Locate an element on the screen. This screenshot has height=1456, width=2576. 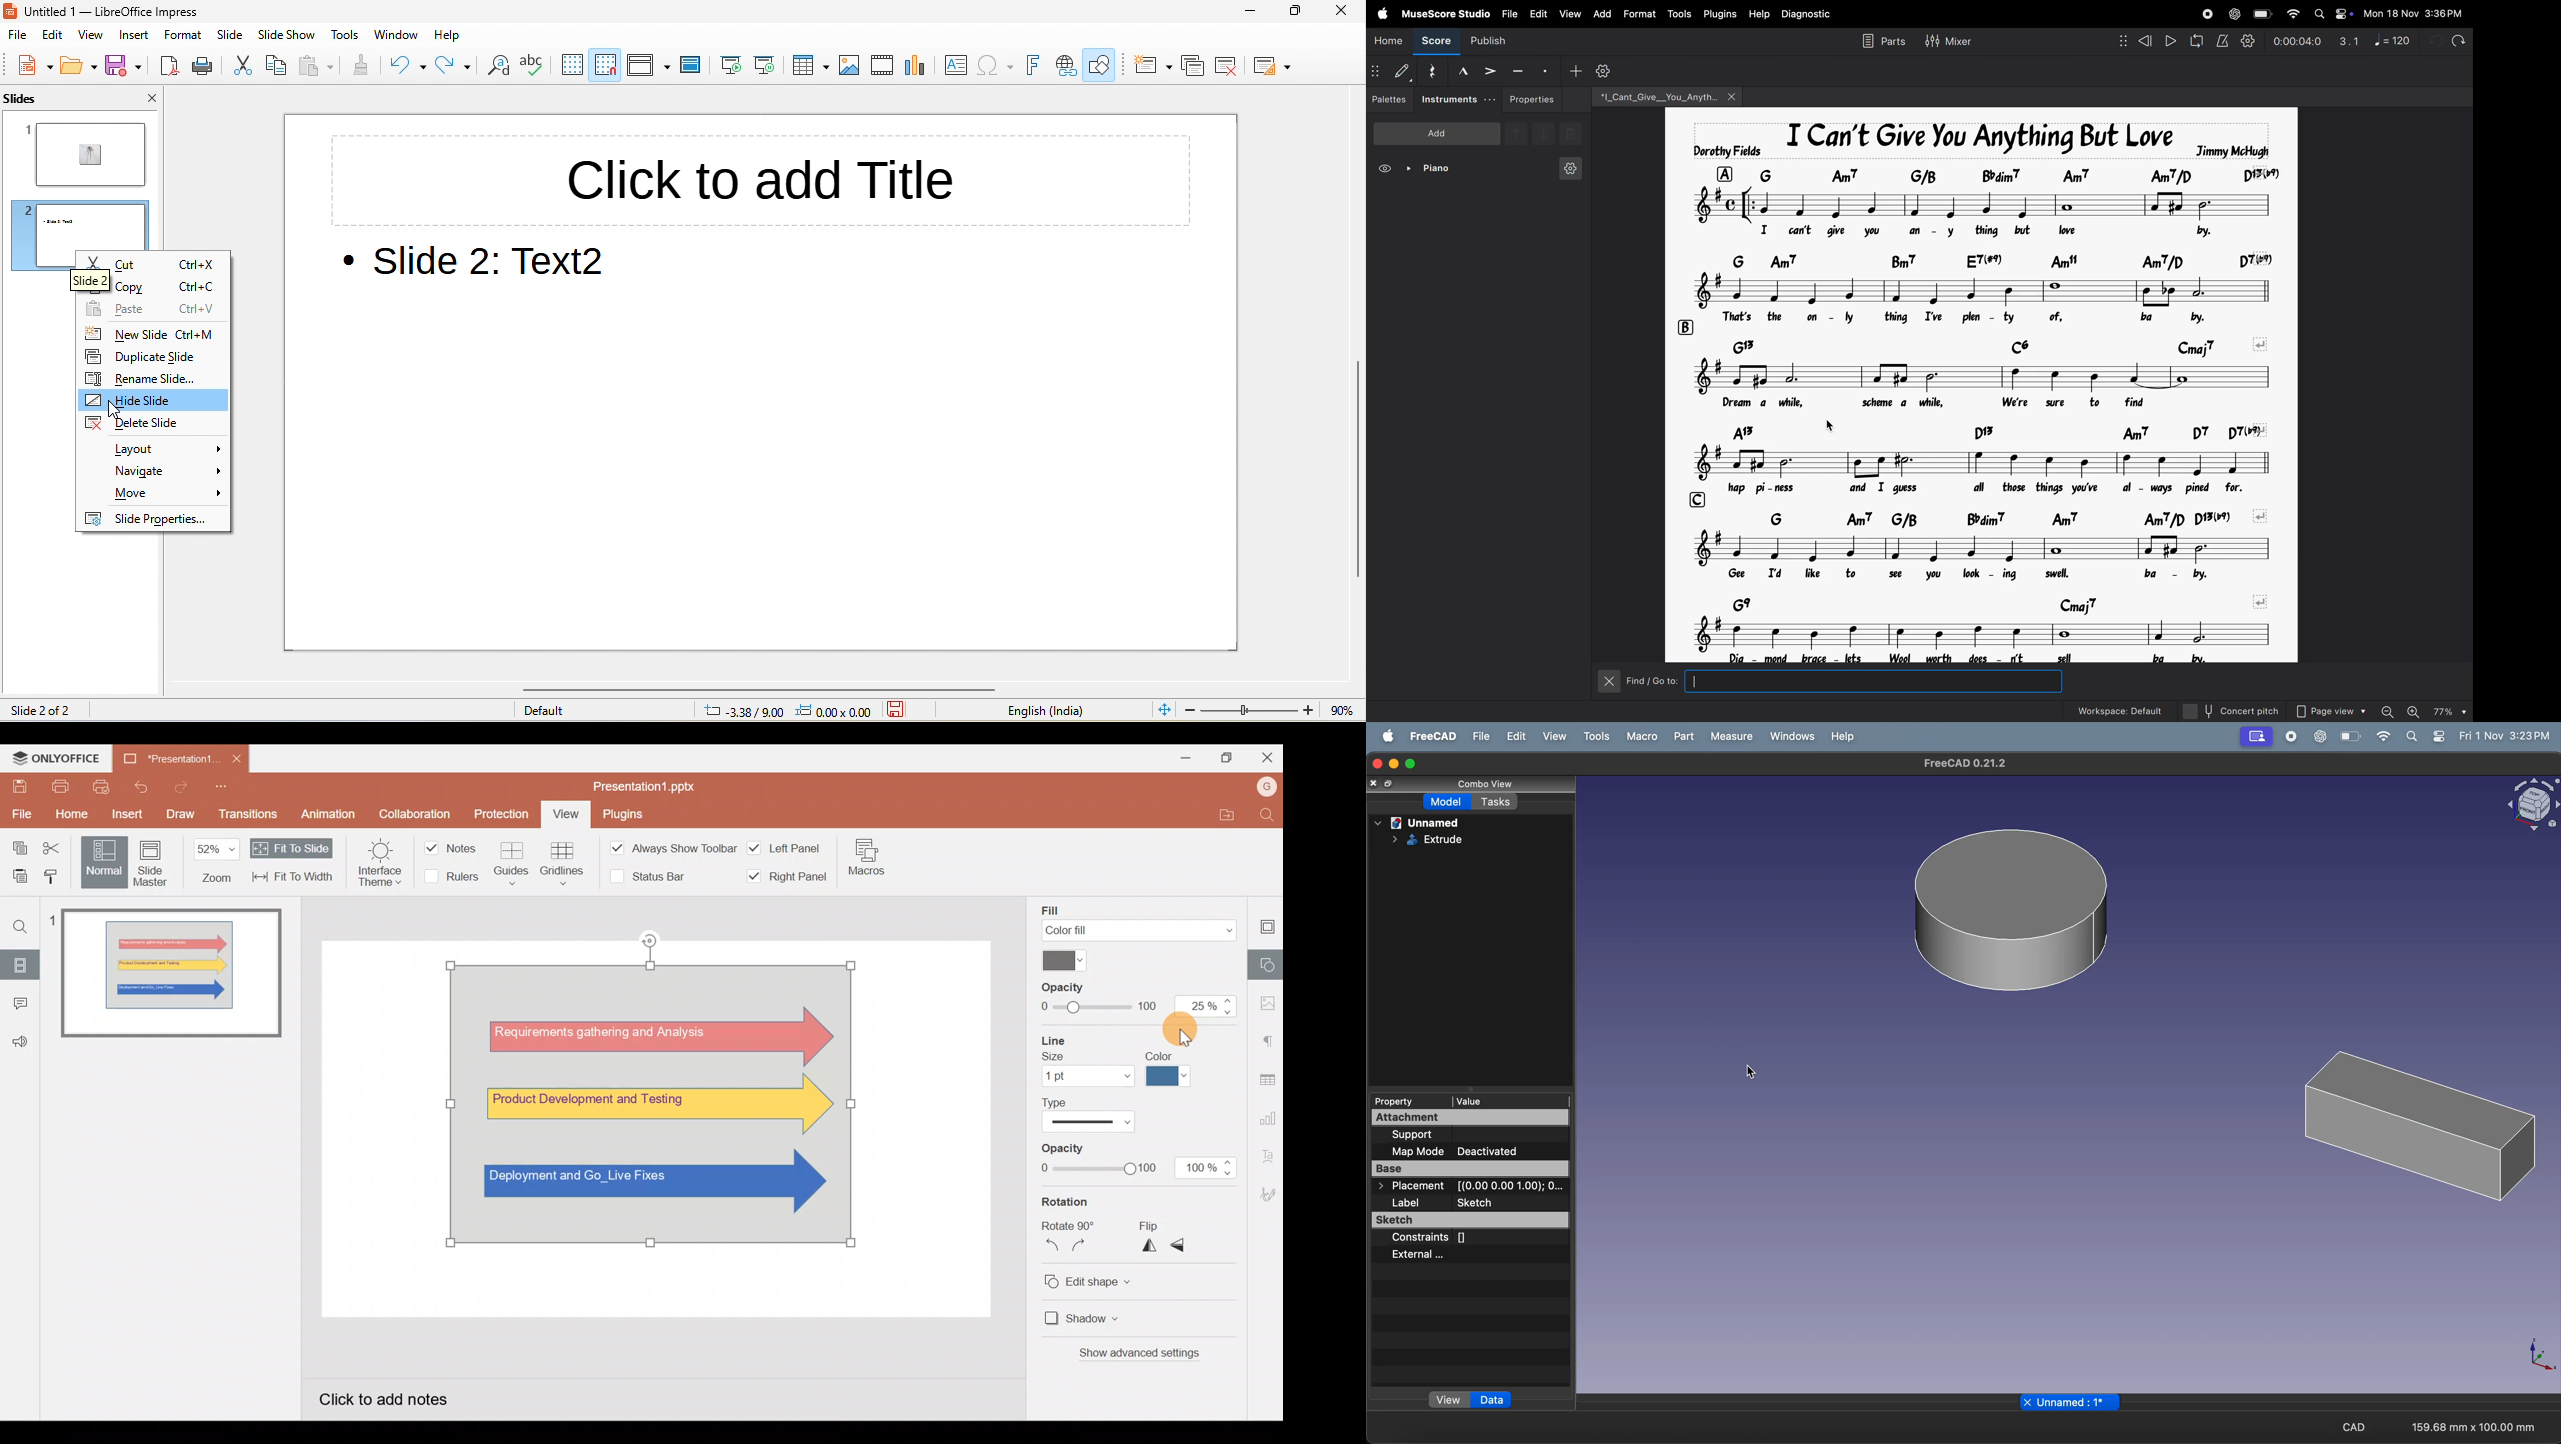
Copy is located at coordinates (15, 845).